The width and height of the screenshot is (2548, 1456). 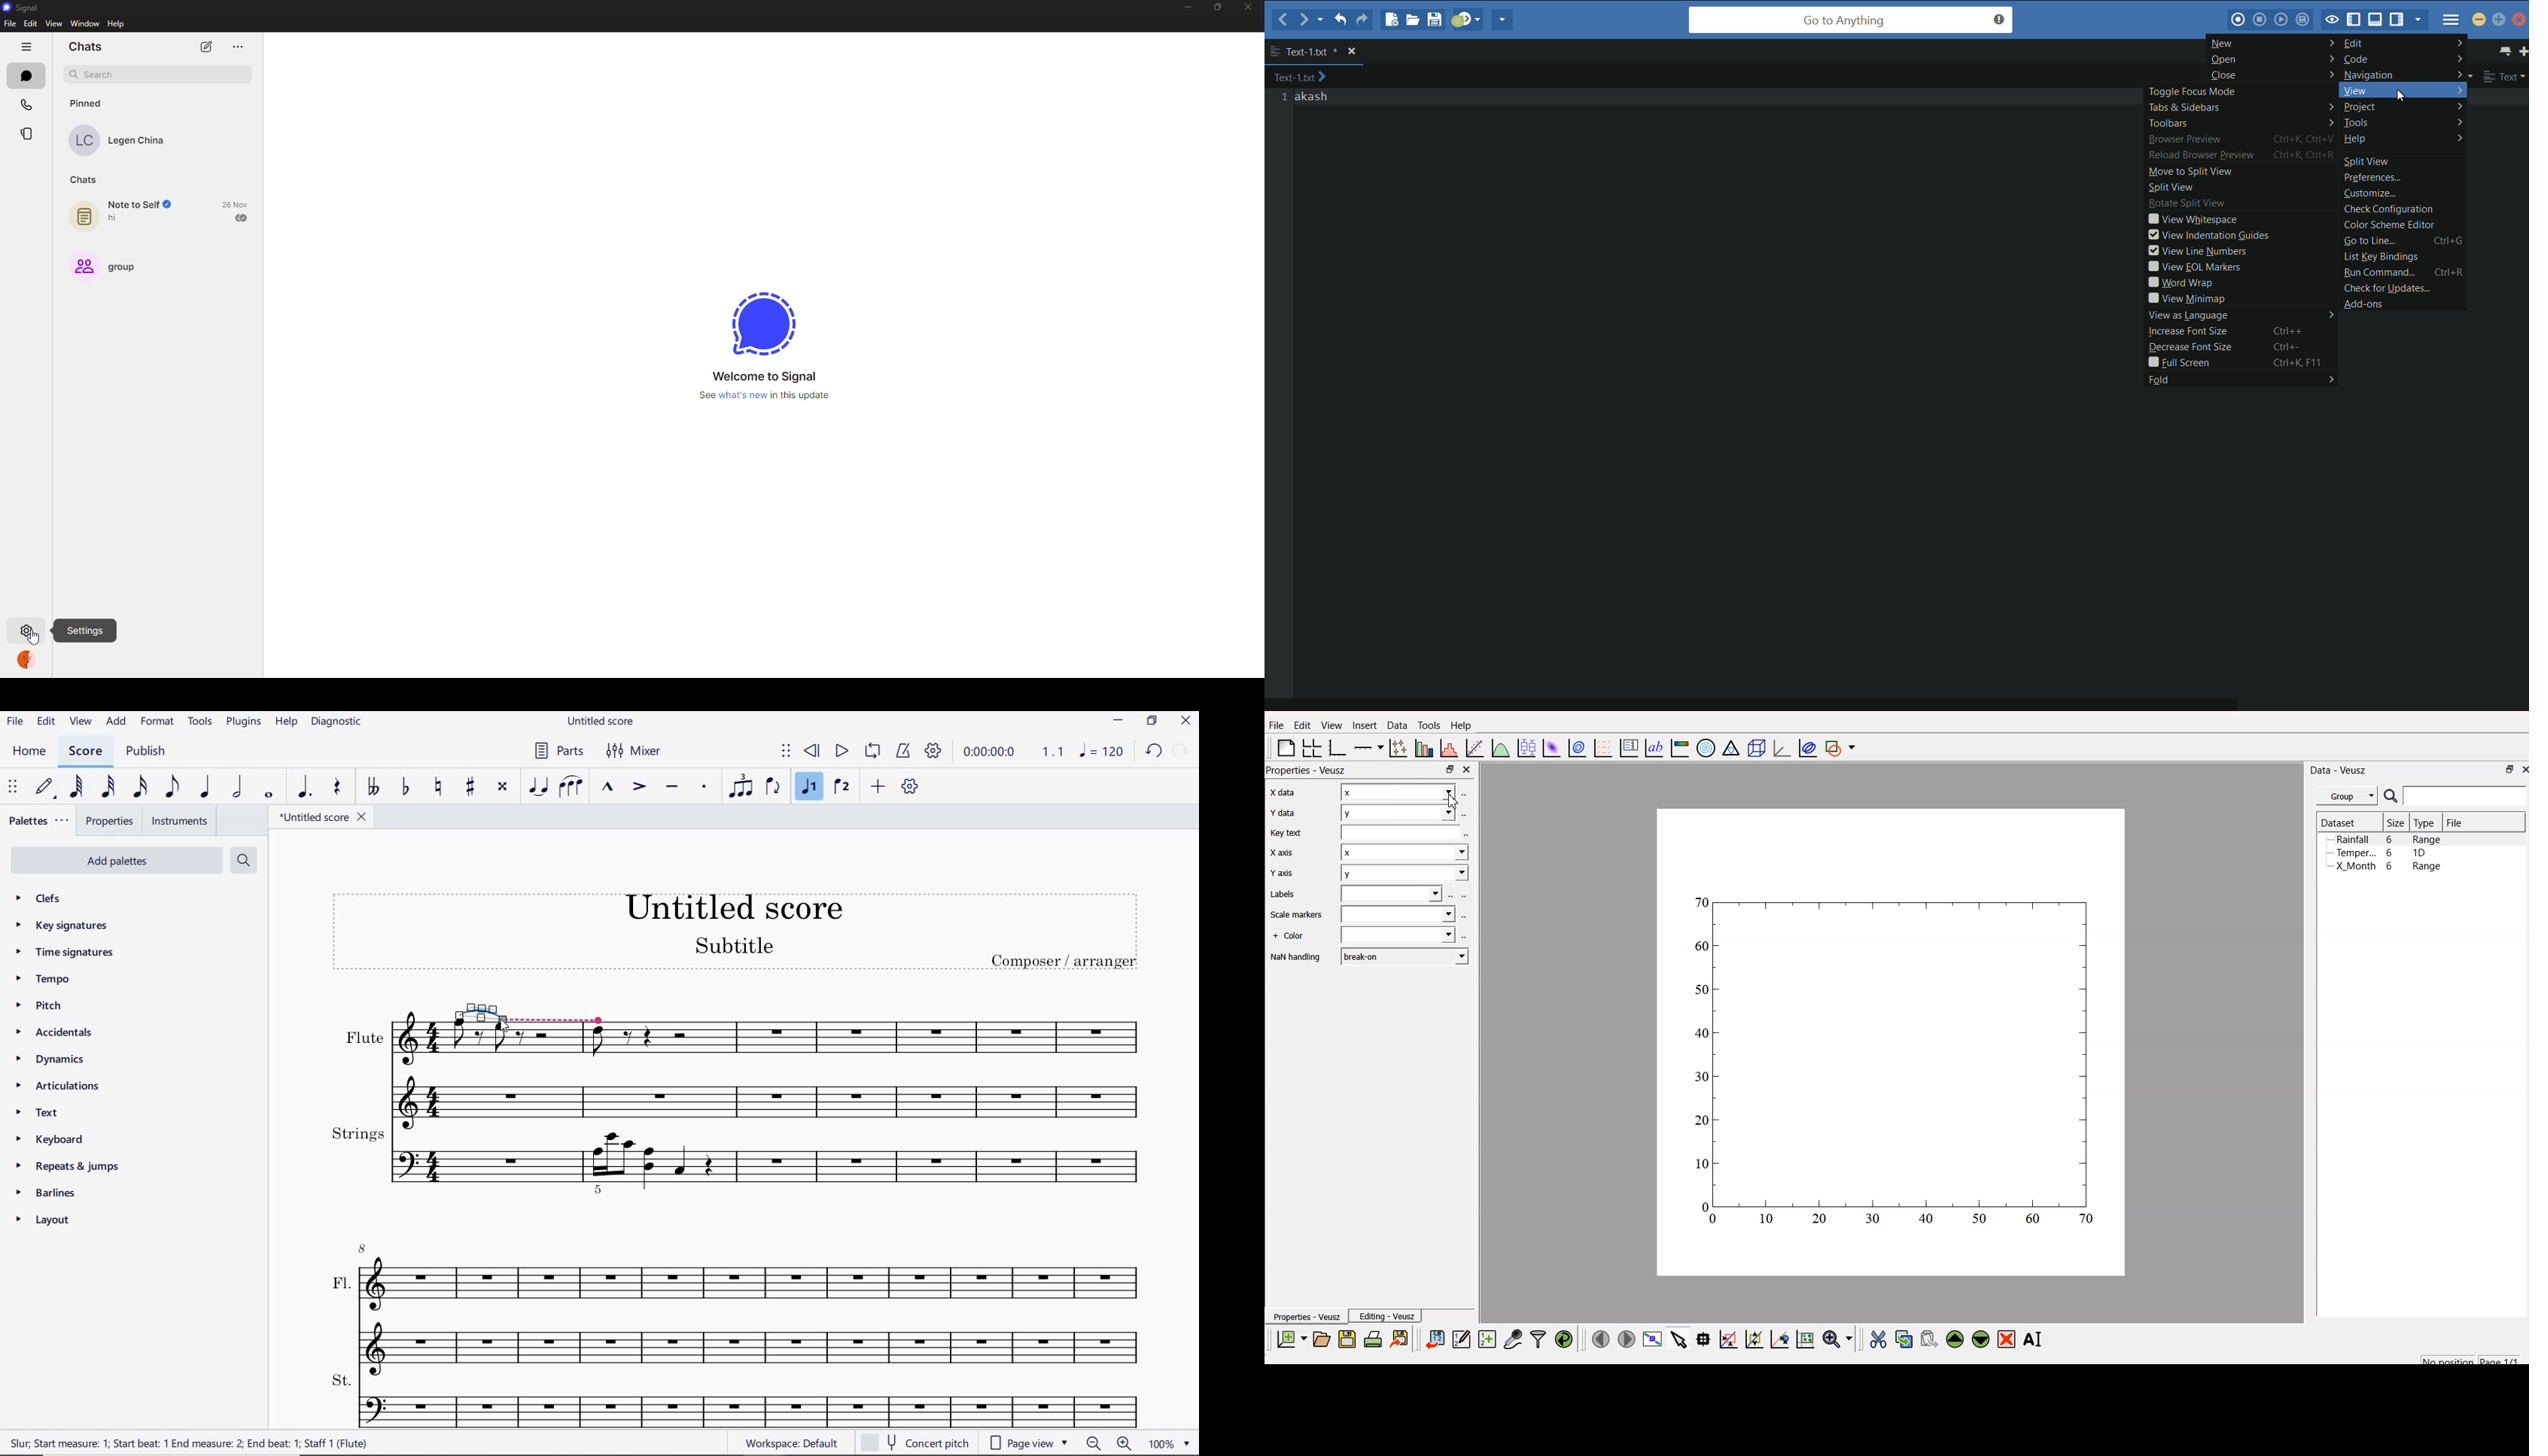 What do you see at coordinates (2403, 42) in the screenshot?
I see `edit` at bounding box center [2403, 42].